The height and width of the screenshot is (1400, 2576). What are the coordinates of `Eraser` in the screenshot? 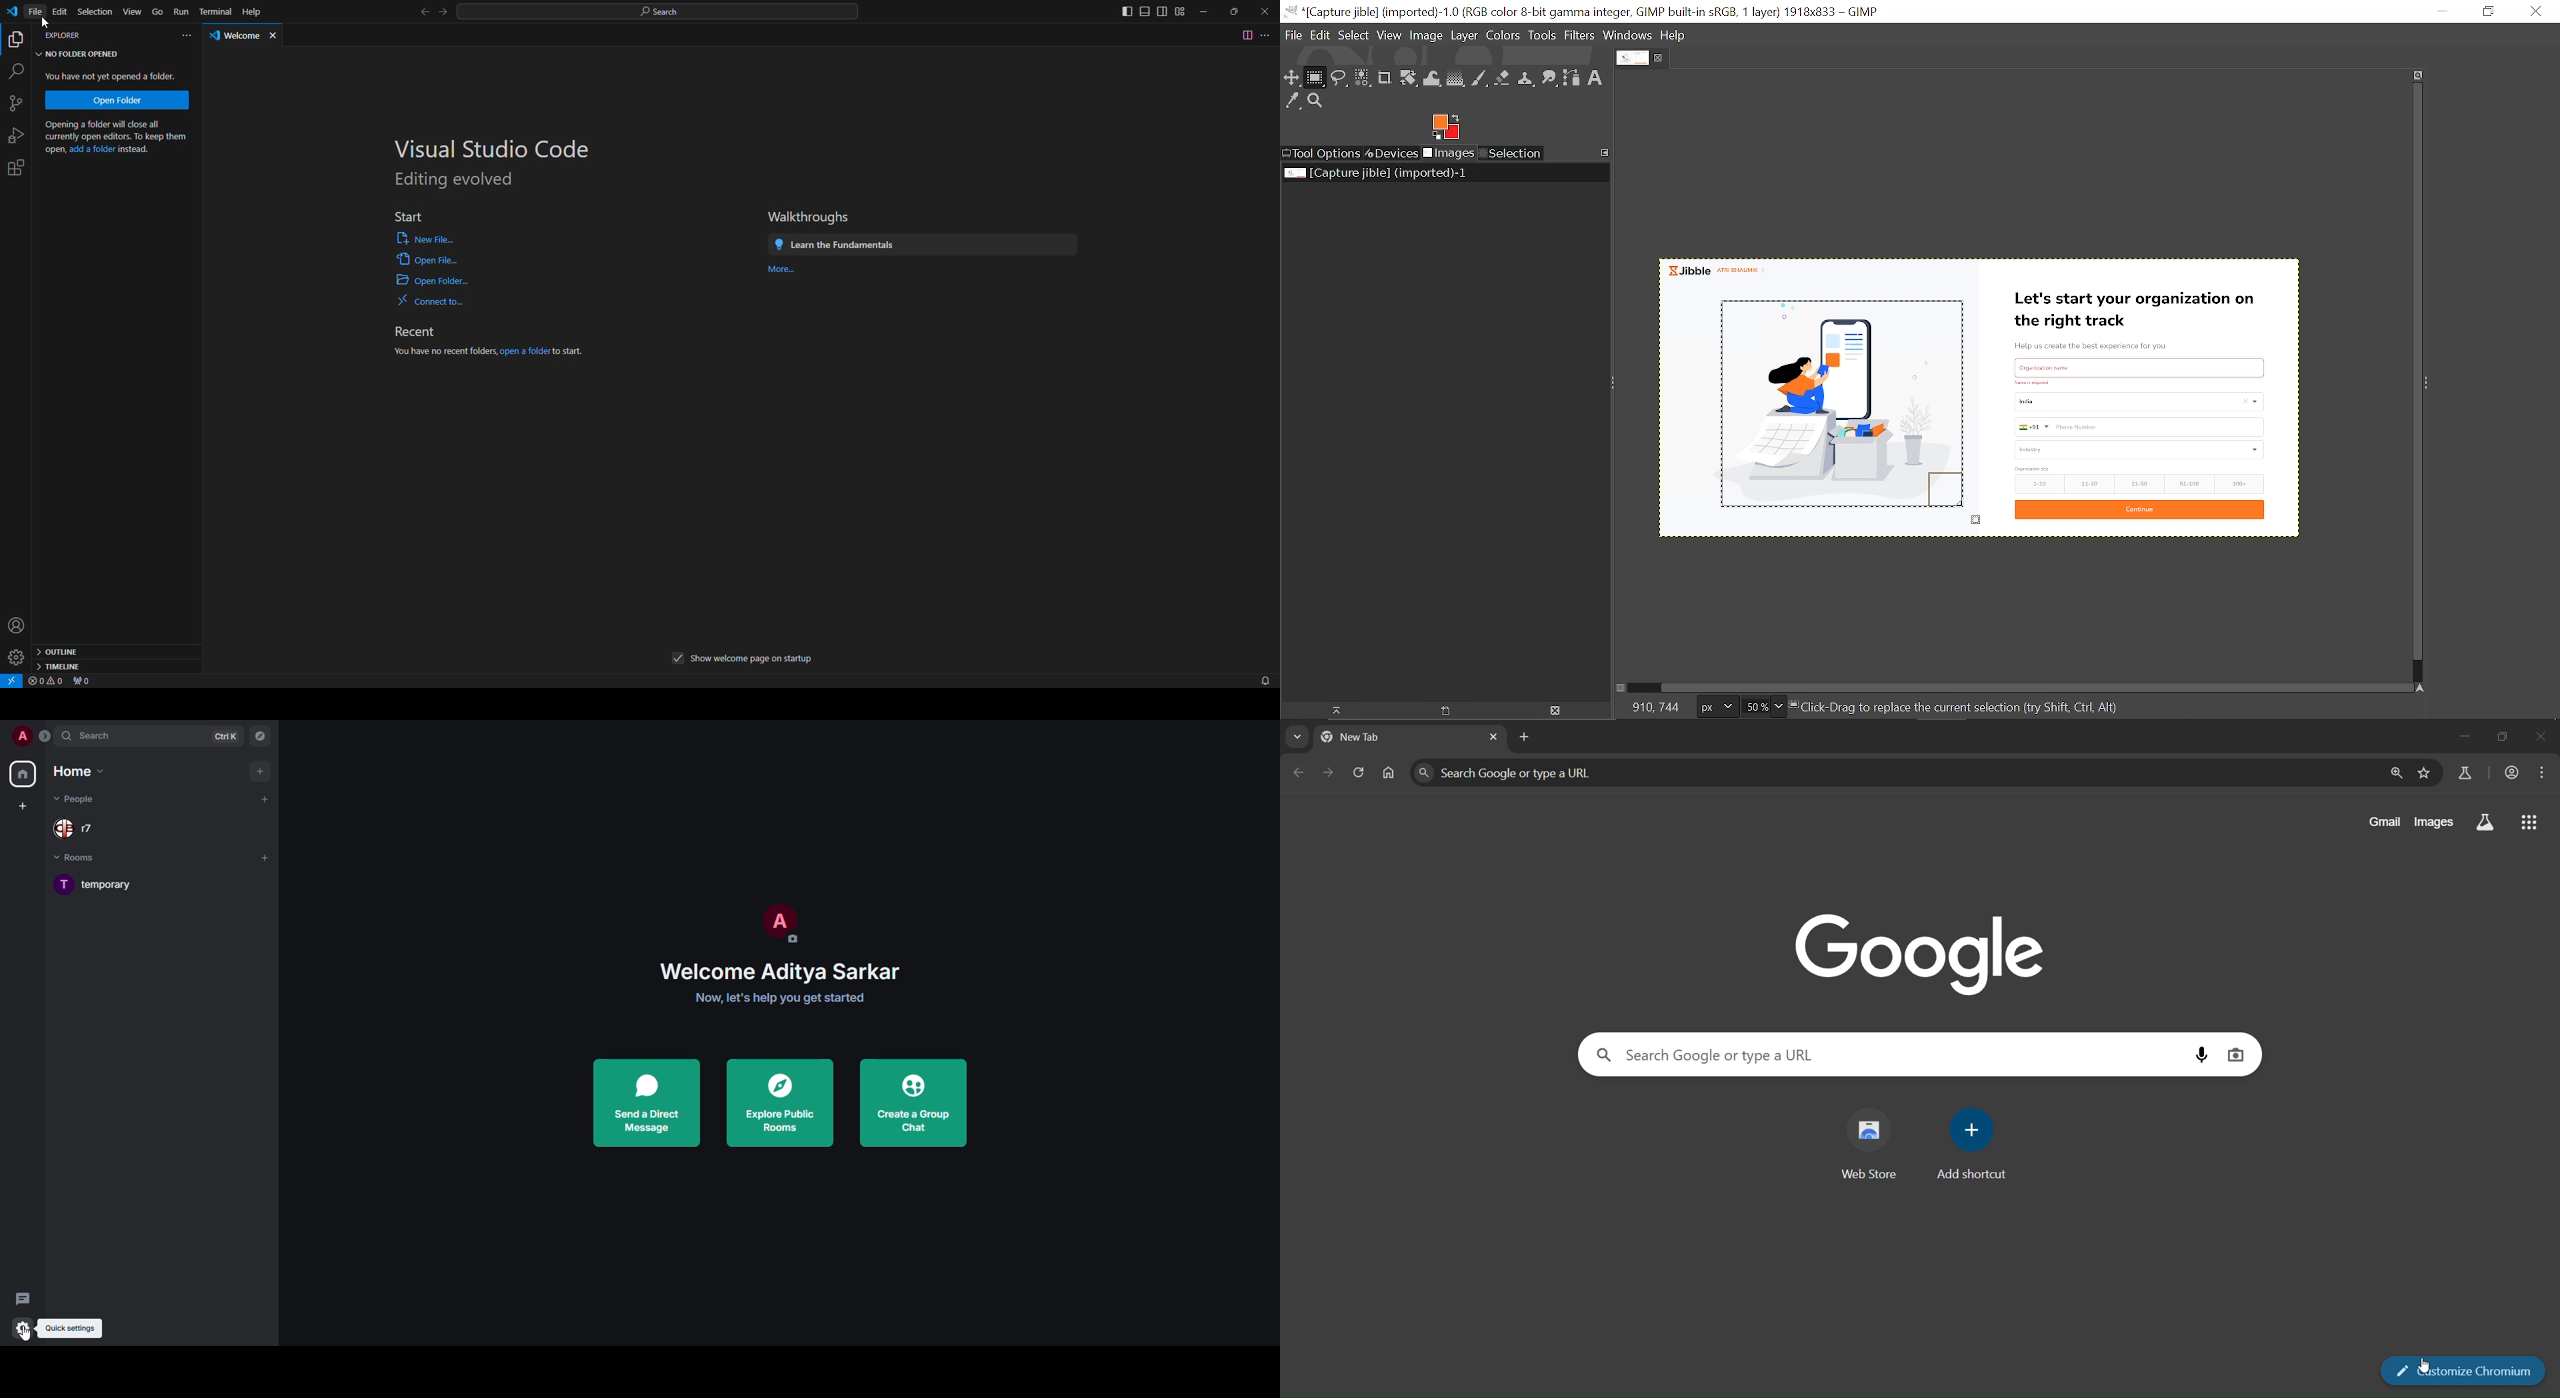 It's located at (1503, 79).